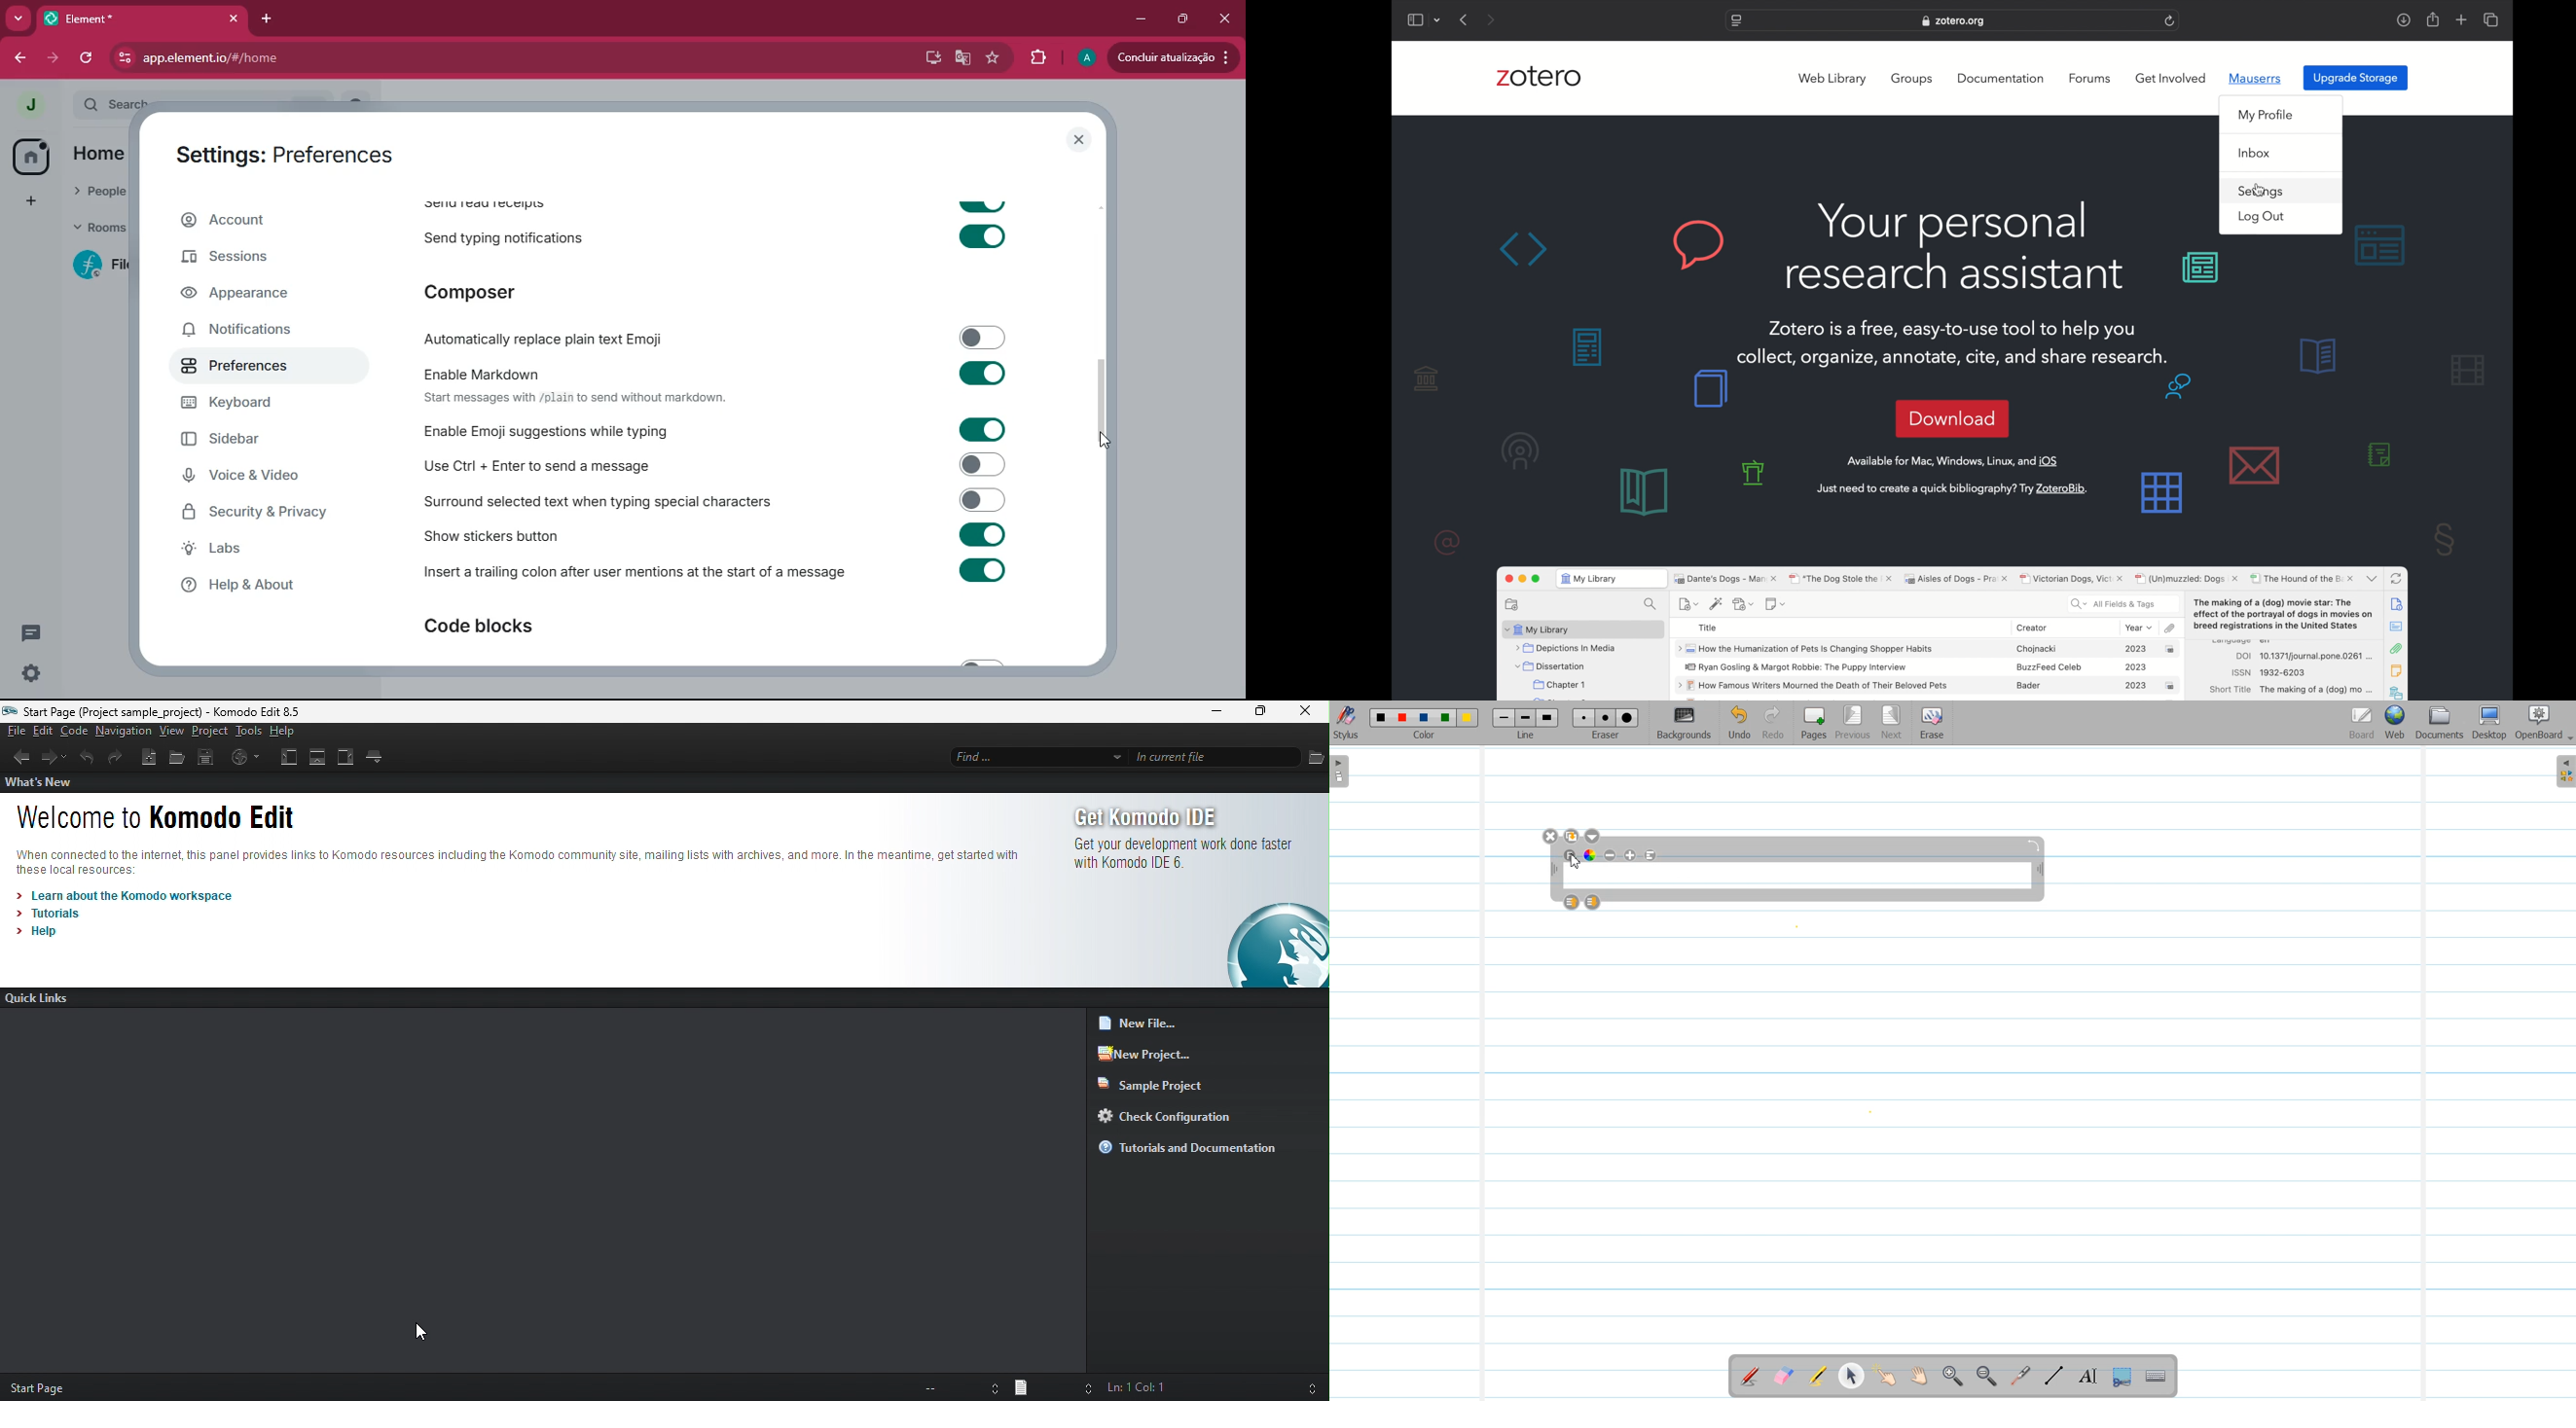 The image size is (2576, 1428). What do you see at coordinates (253, 477) in the screenshot?
I see `voice` at bounding box center [253, 477].